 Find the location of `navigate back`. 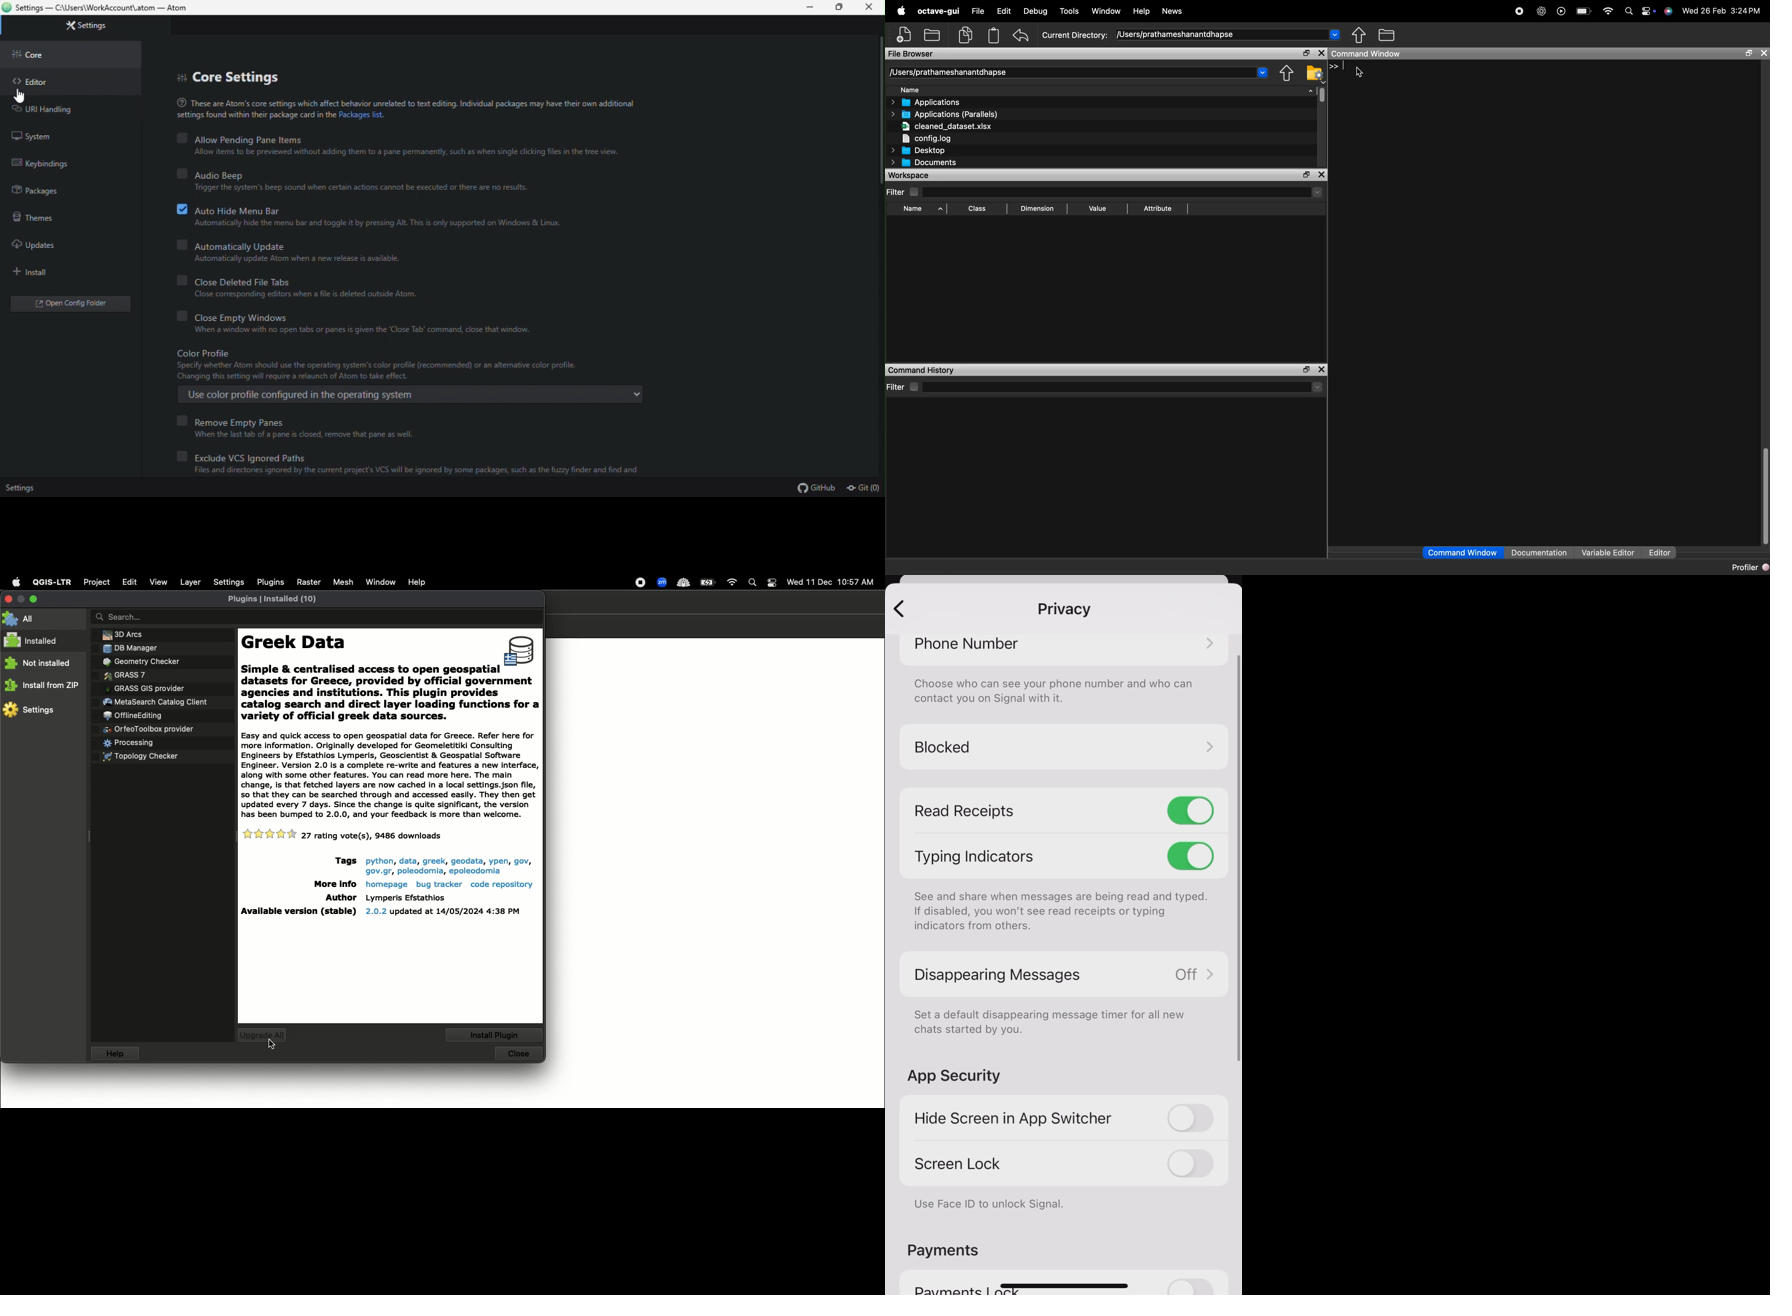

navigate back is located at coordinates (899, 607).